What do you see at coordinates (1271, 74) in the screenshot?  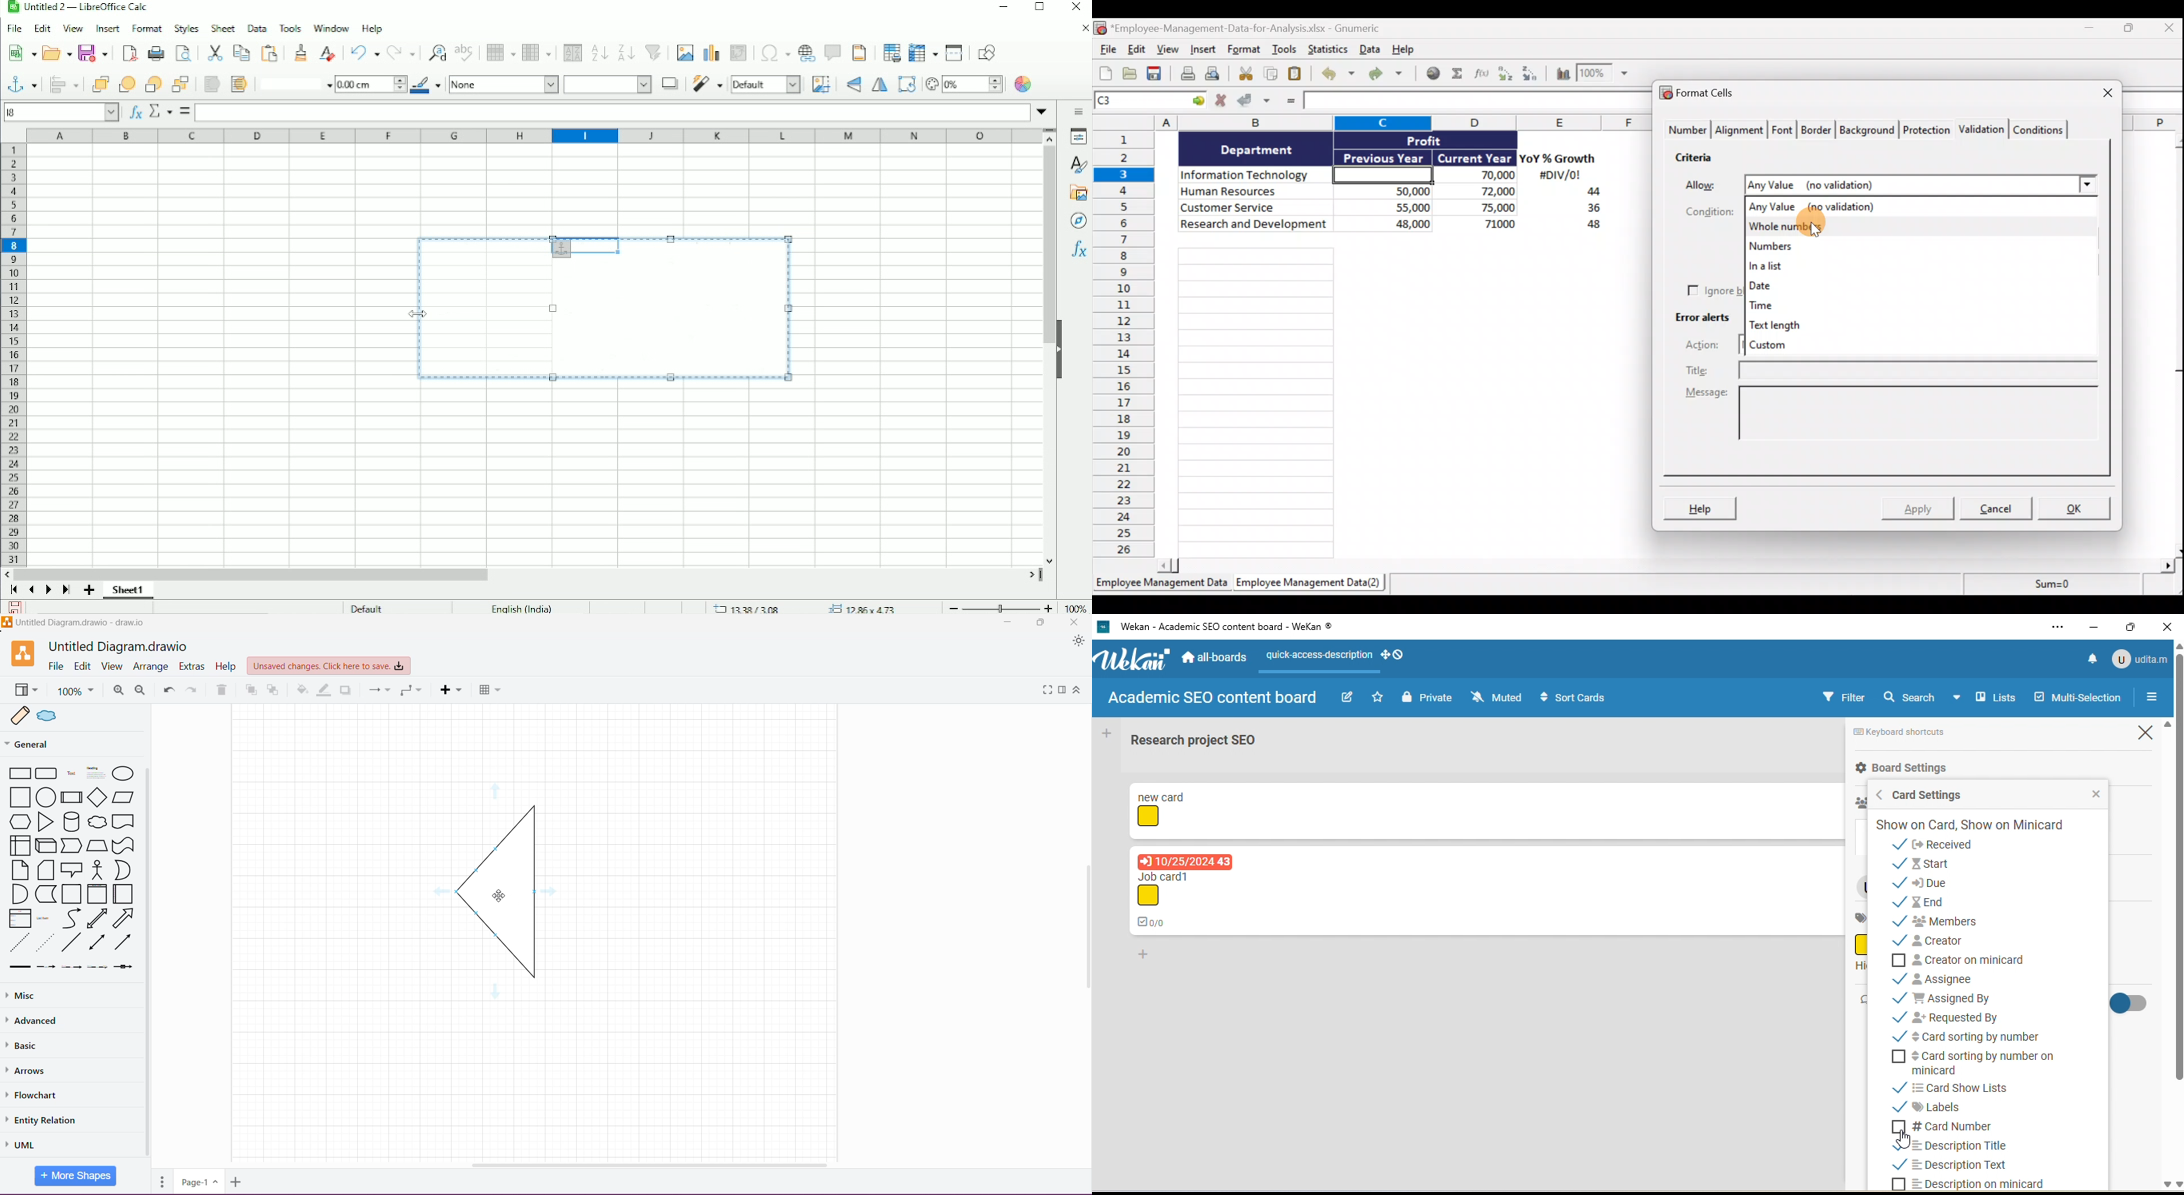 I see `Copy selection` at bounding box center [1271, 74].